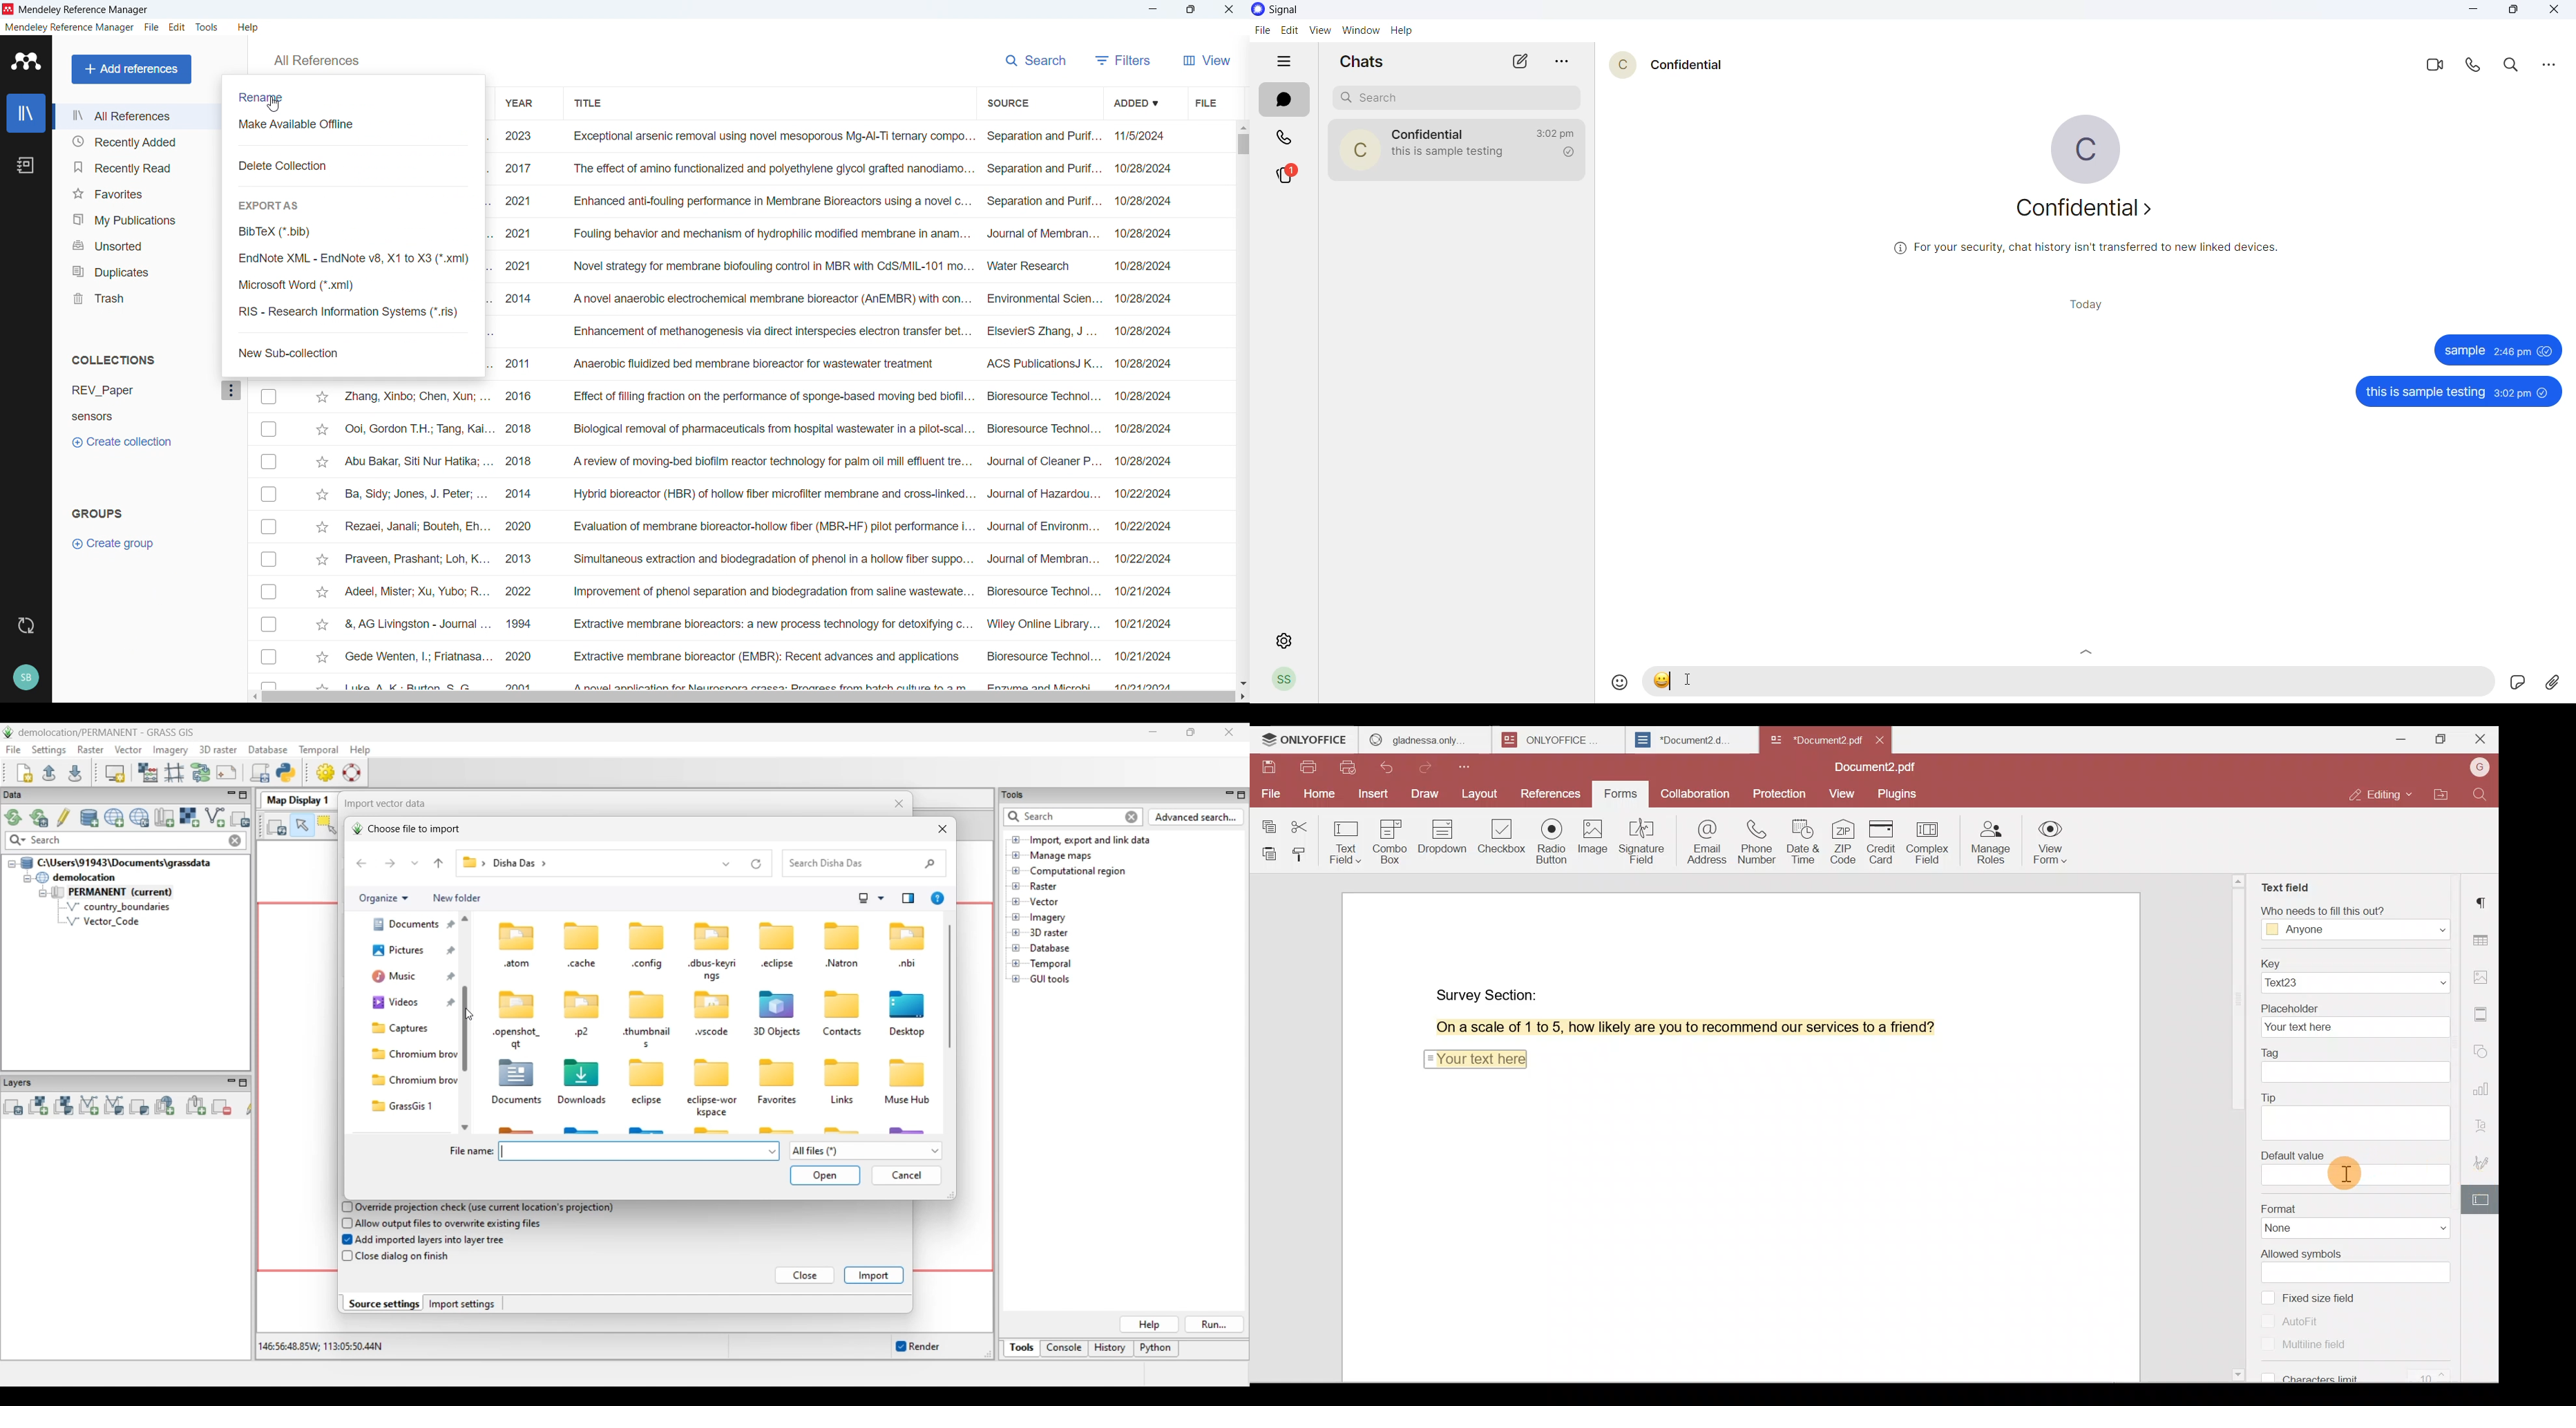 The image size is (2576, 1428). I want to click on unseen, so click(2545, 392).